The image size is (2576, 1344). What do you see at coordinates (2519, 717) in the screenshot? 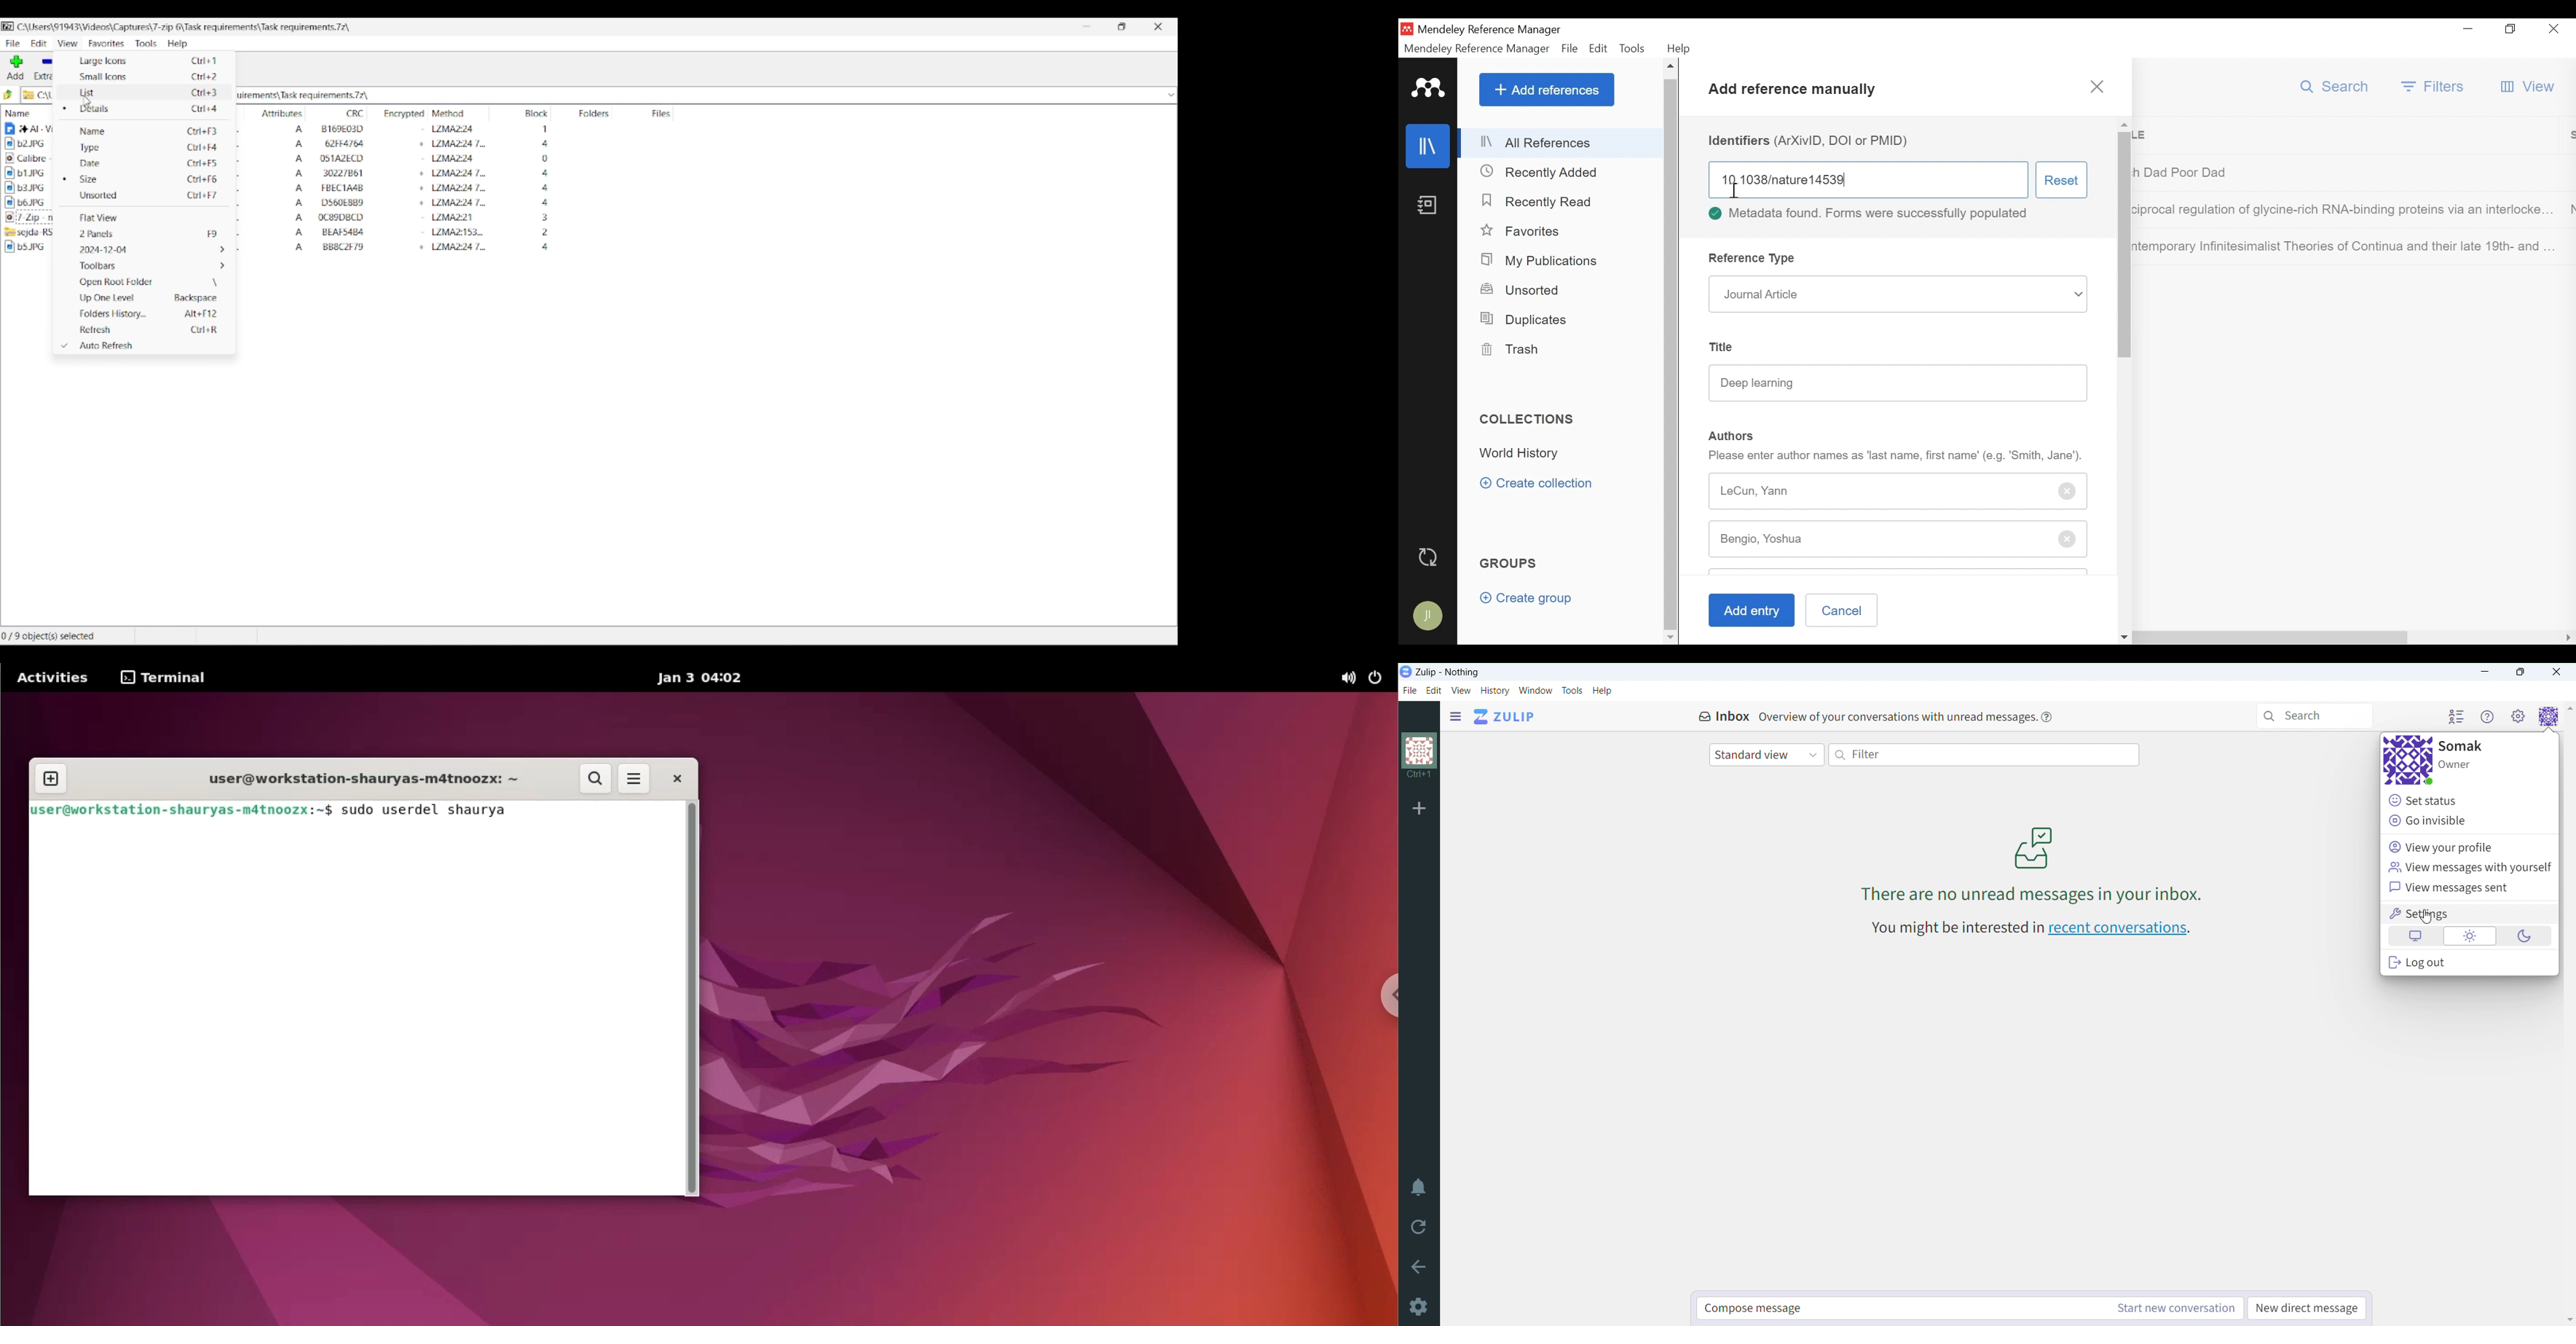
I see `main menu` at bounding box center [2519, 717].